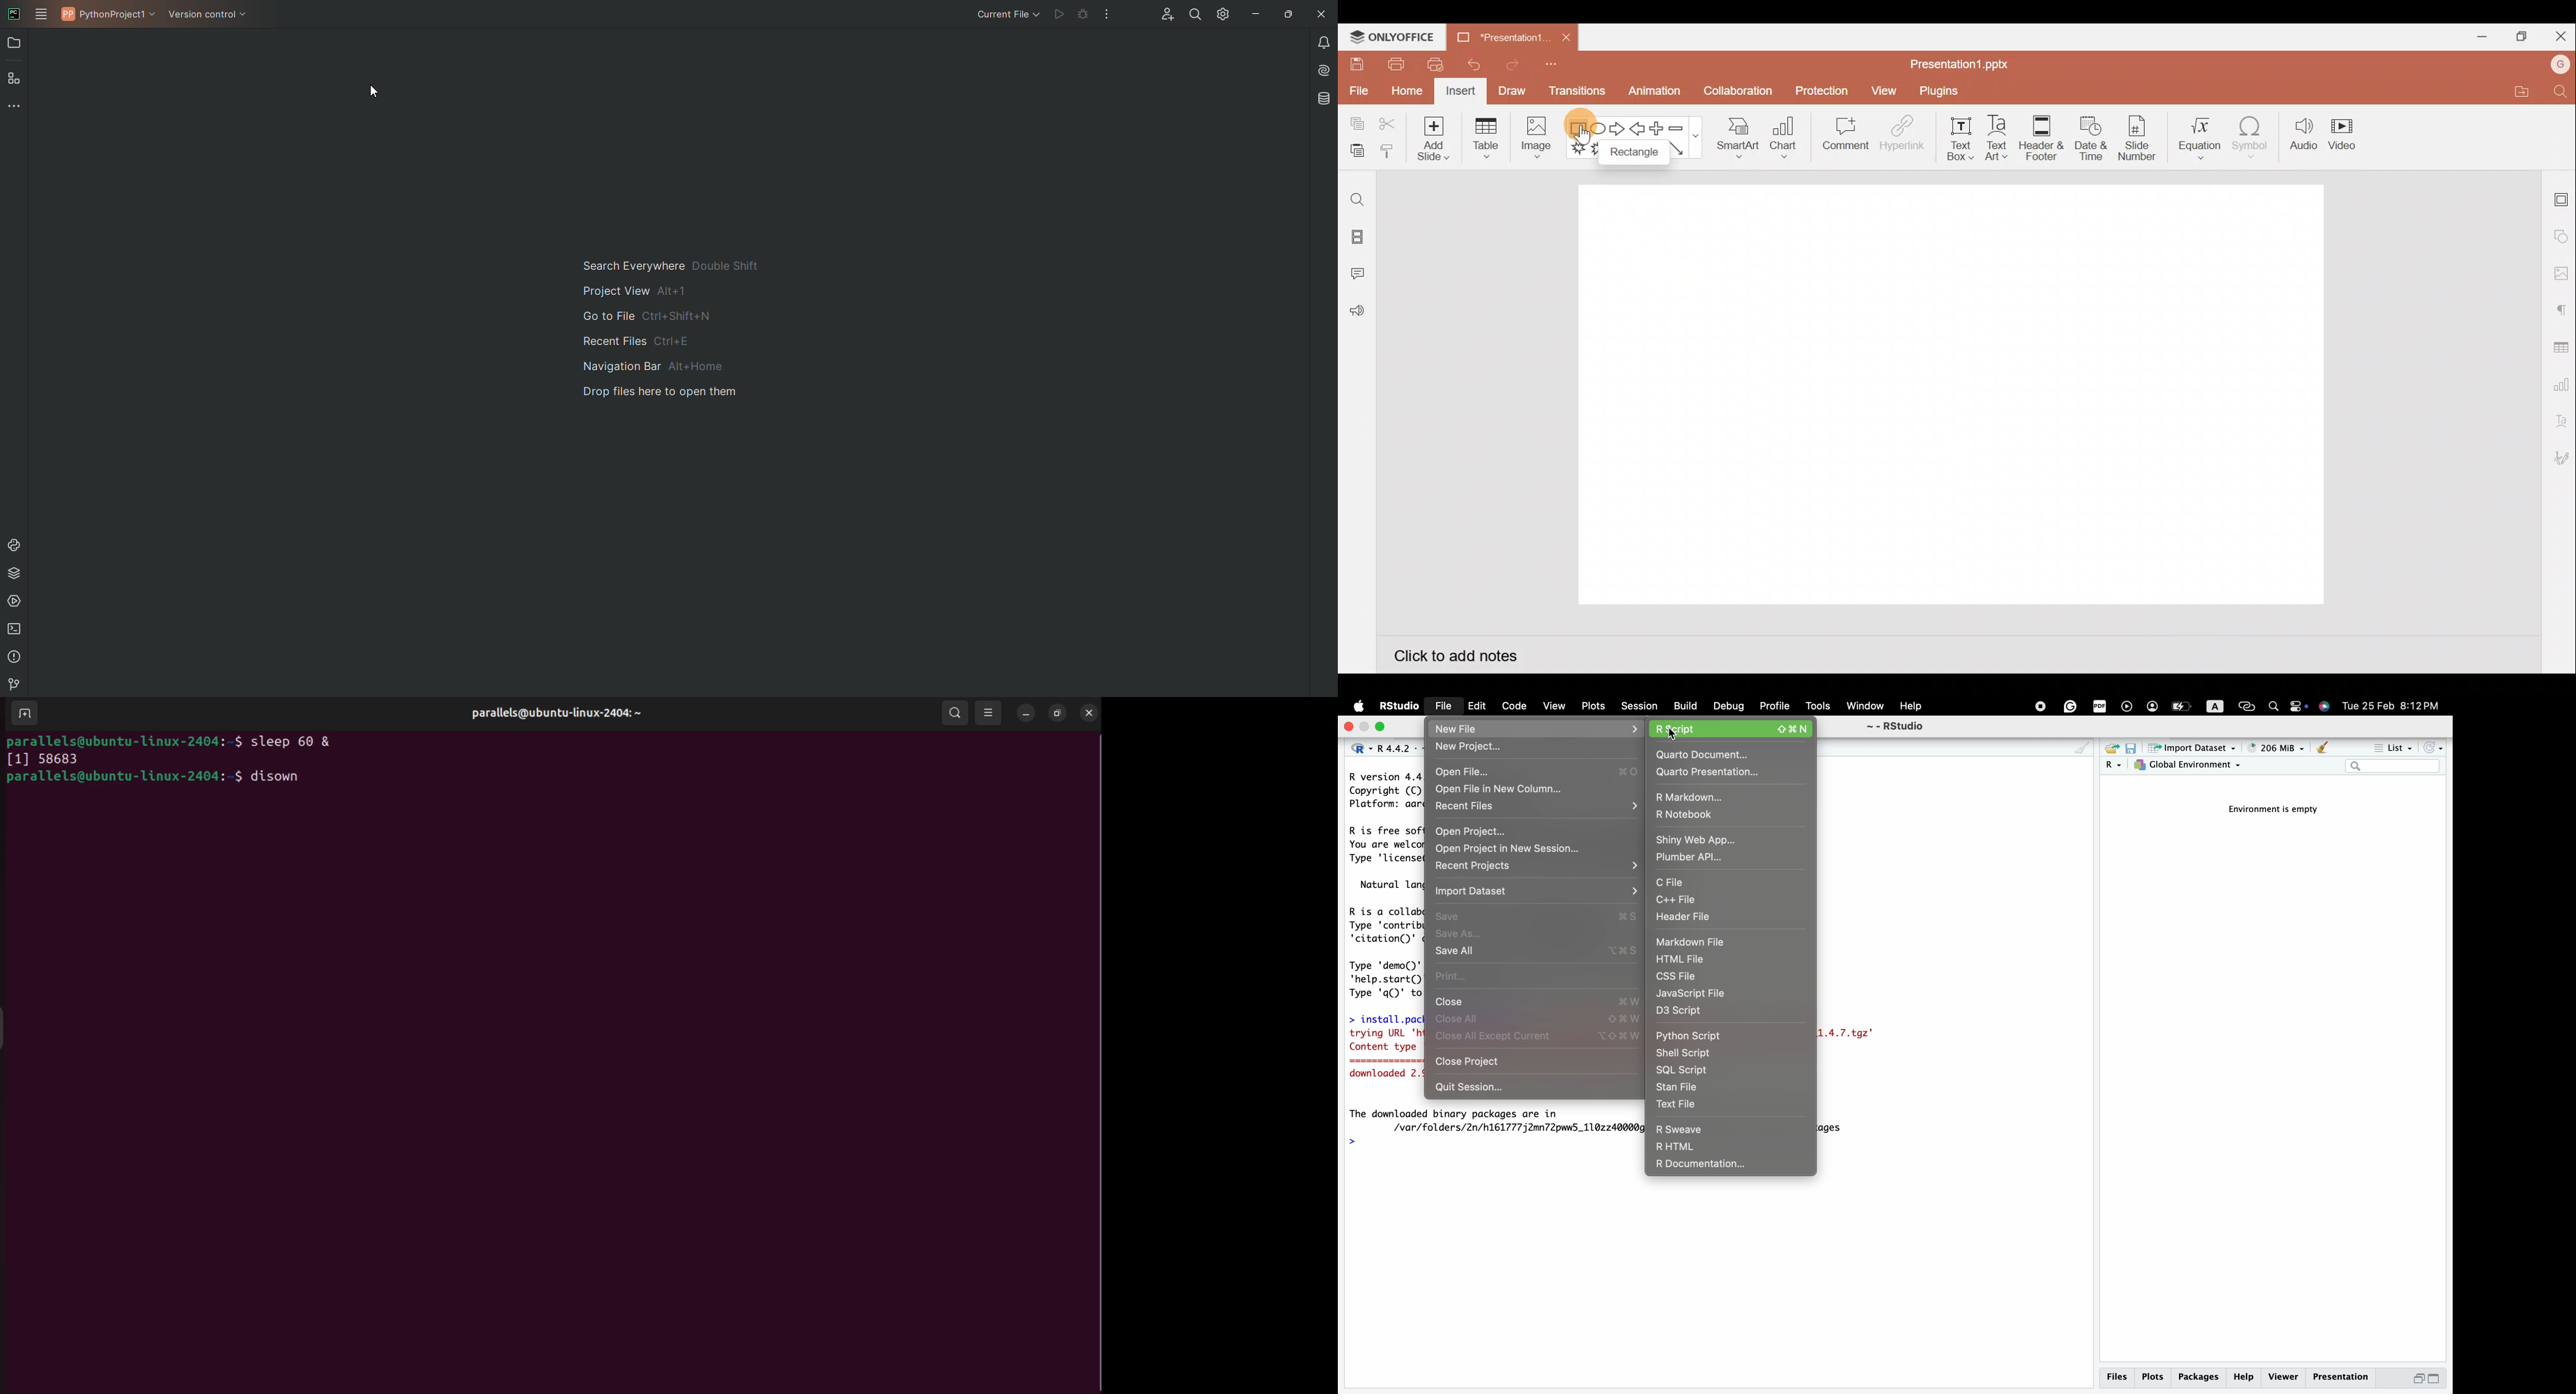 This screenshot has width=2576, height=1400. I want to click on help, so click(2243, 1378).